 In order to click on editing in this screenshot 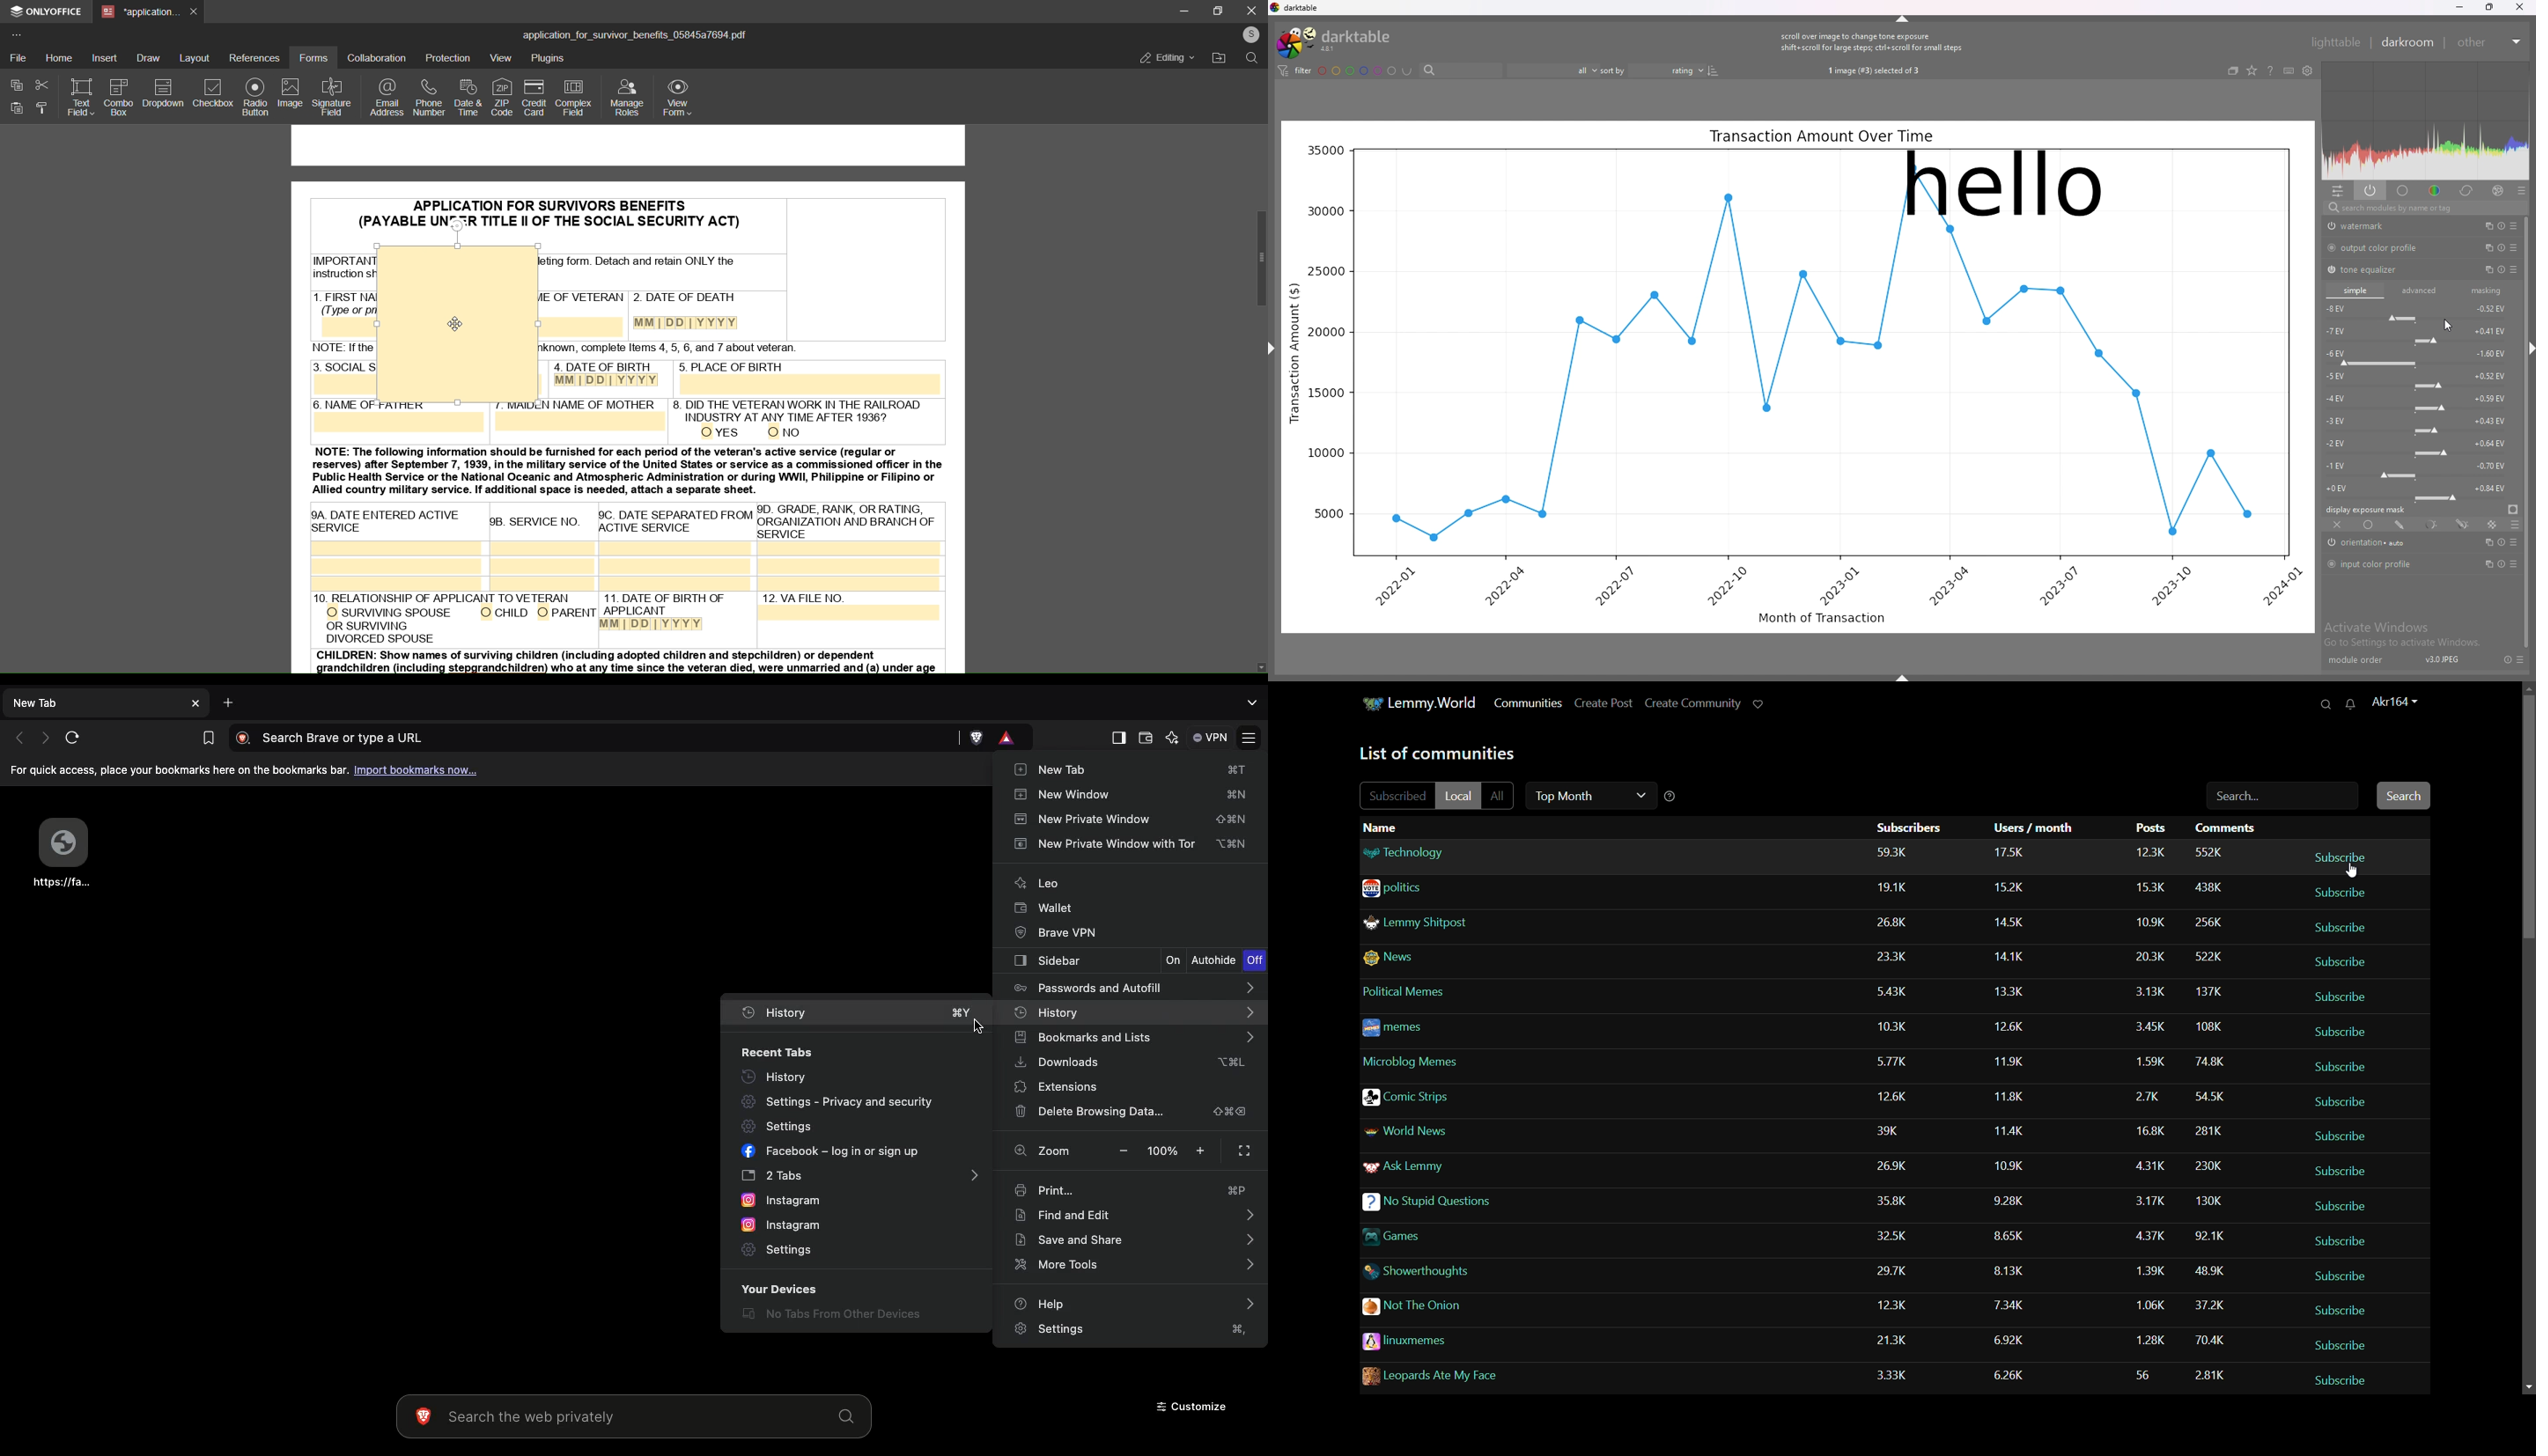, I will do `click(1159, 57)`.